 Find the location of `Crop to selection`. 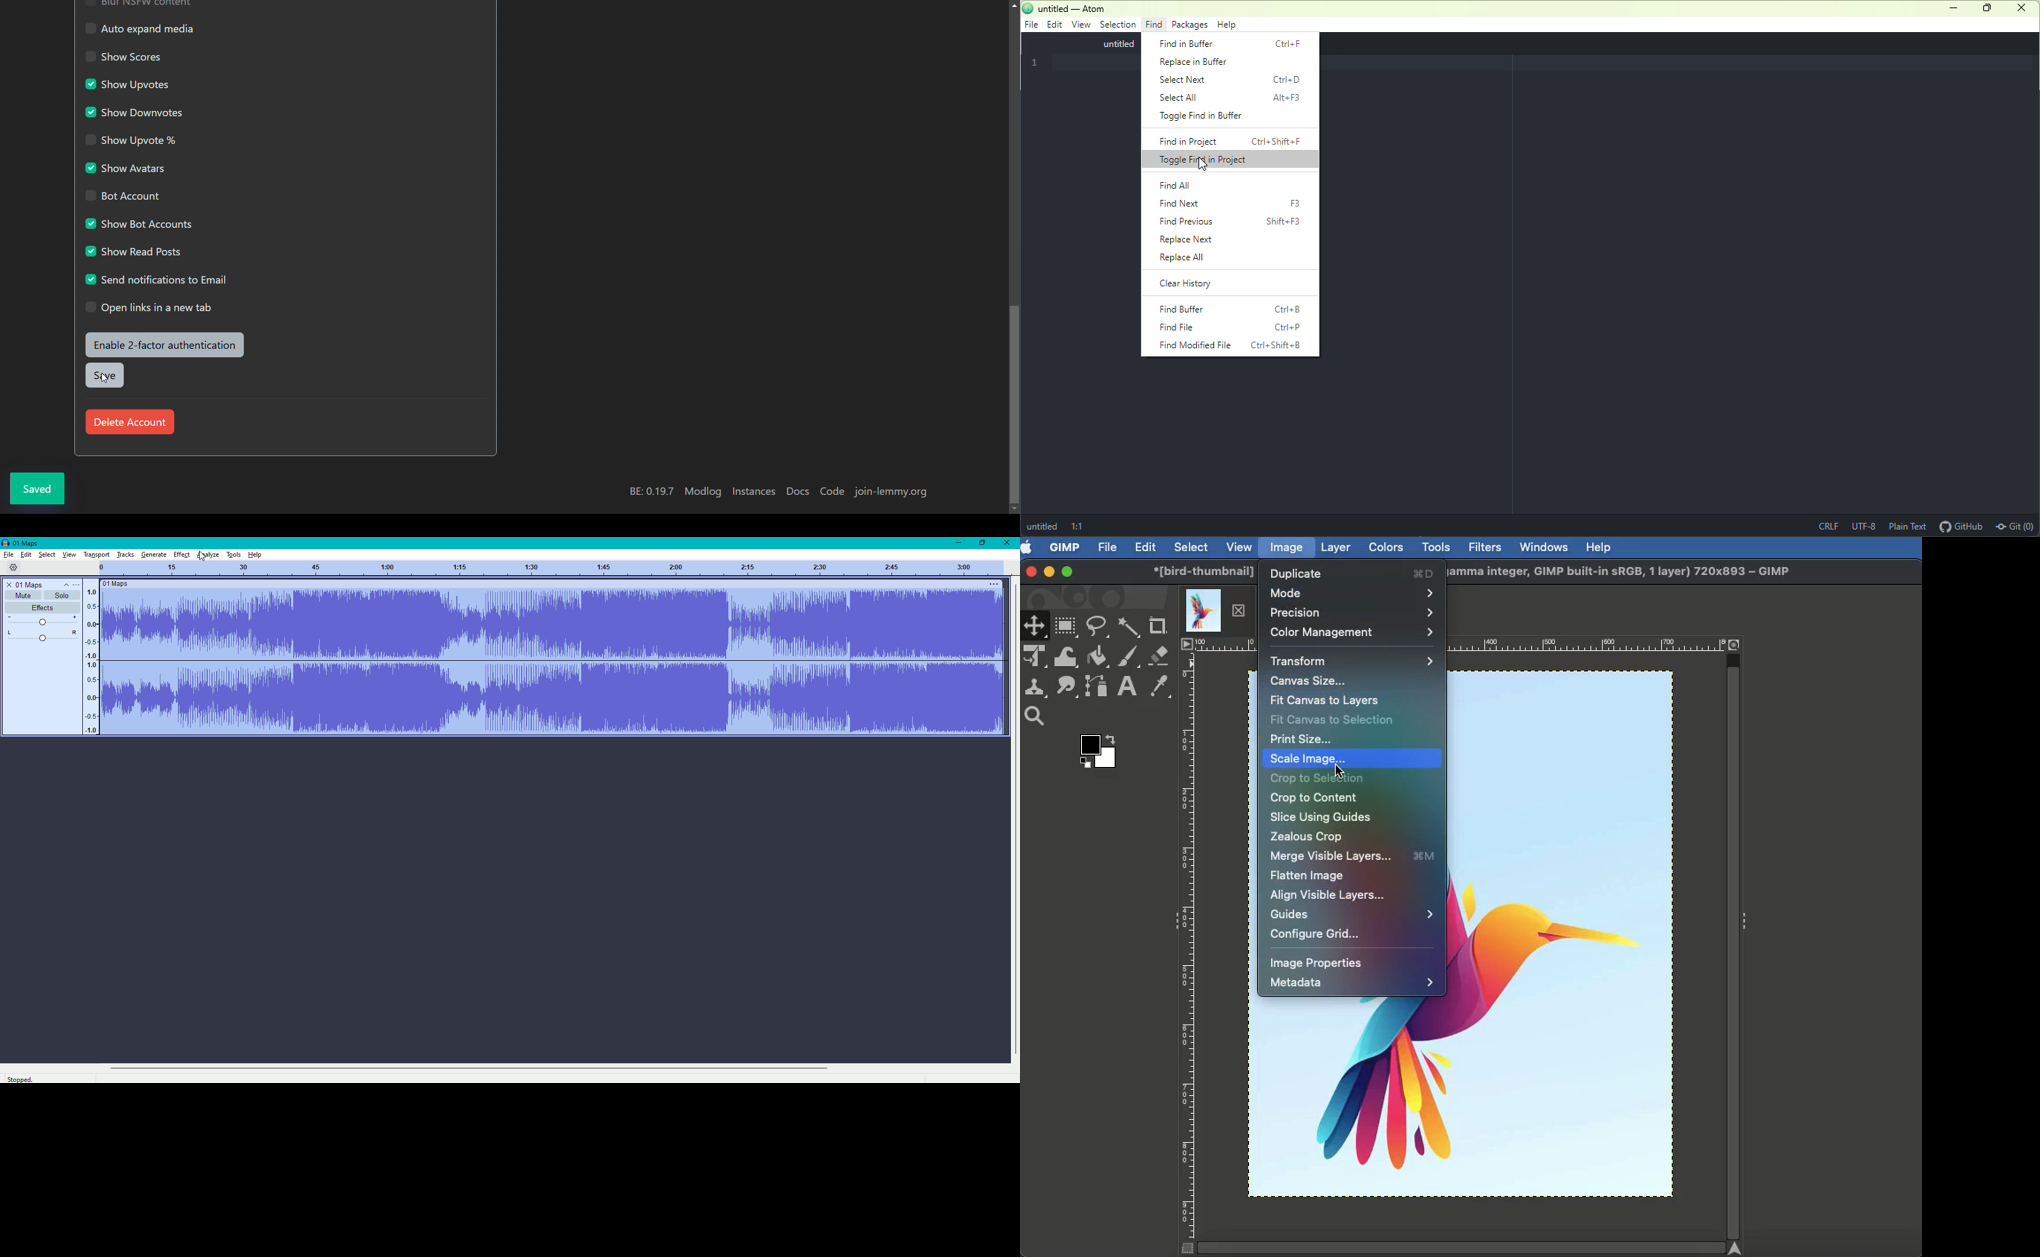

Crop to selection is located at coordinates (1315, 778).